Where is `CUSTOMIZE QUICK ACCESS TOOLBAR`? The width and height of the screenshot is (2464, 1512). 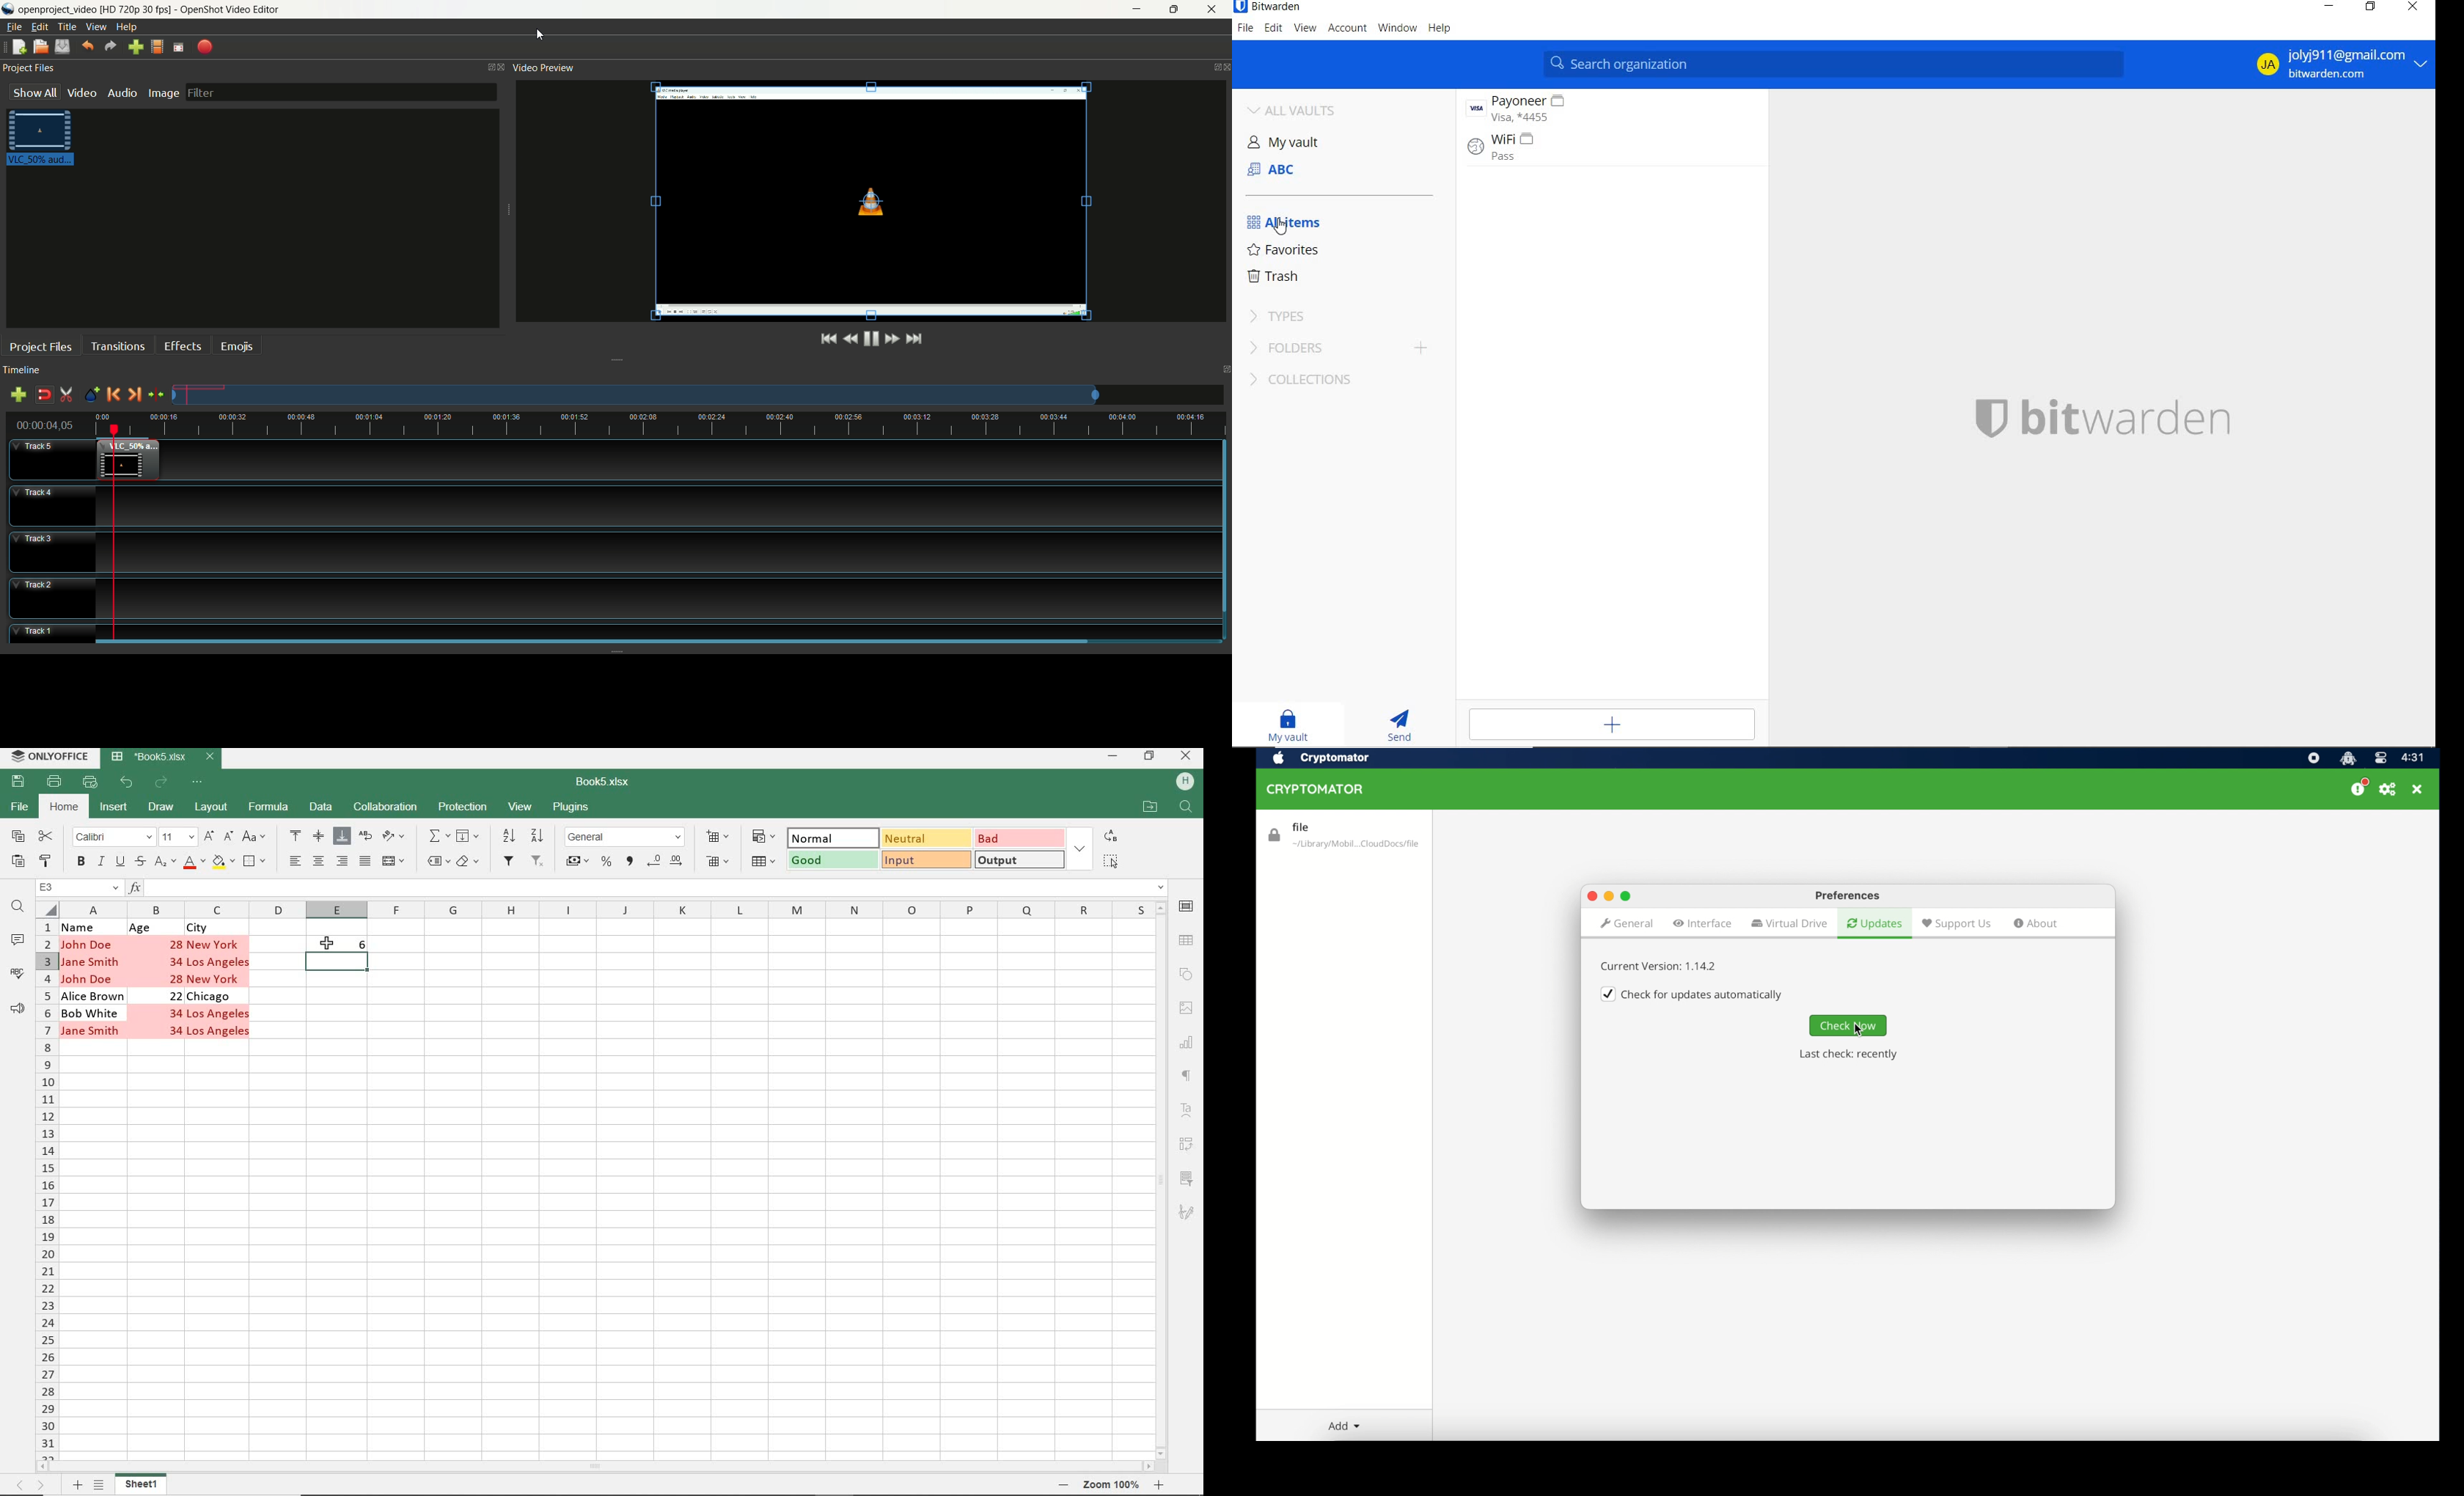 CUSTOMIZE QUICK ACCESS TOOLBAR is located at coordinates (198, 782).